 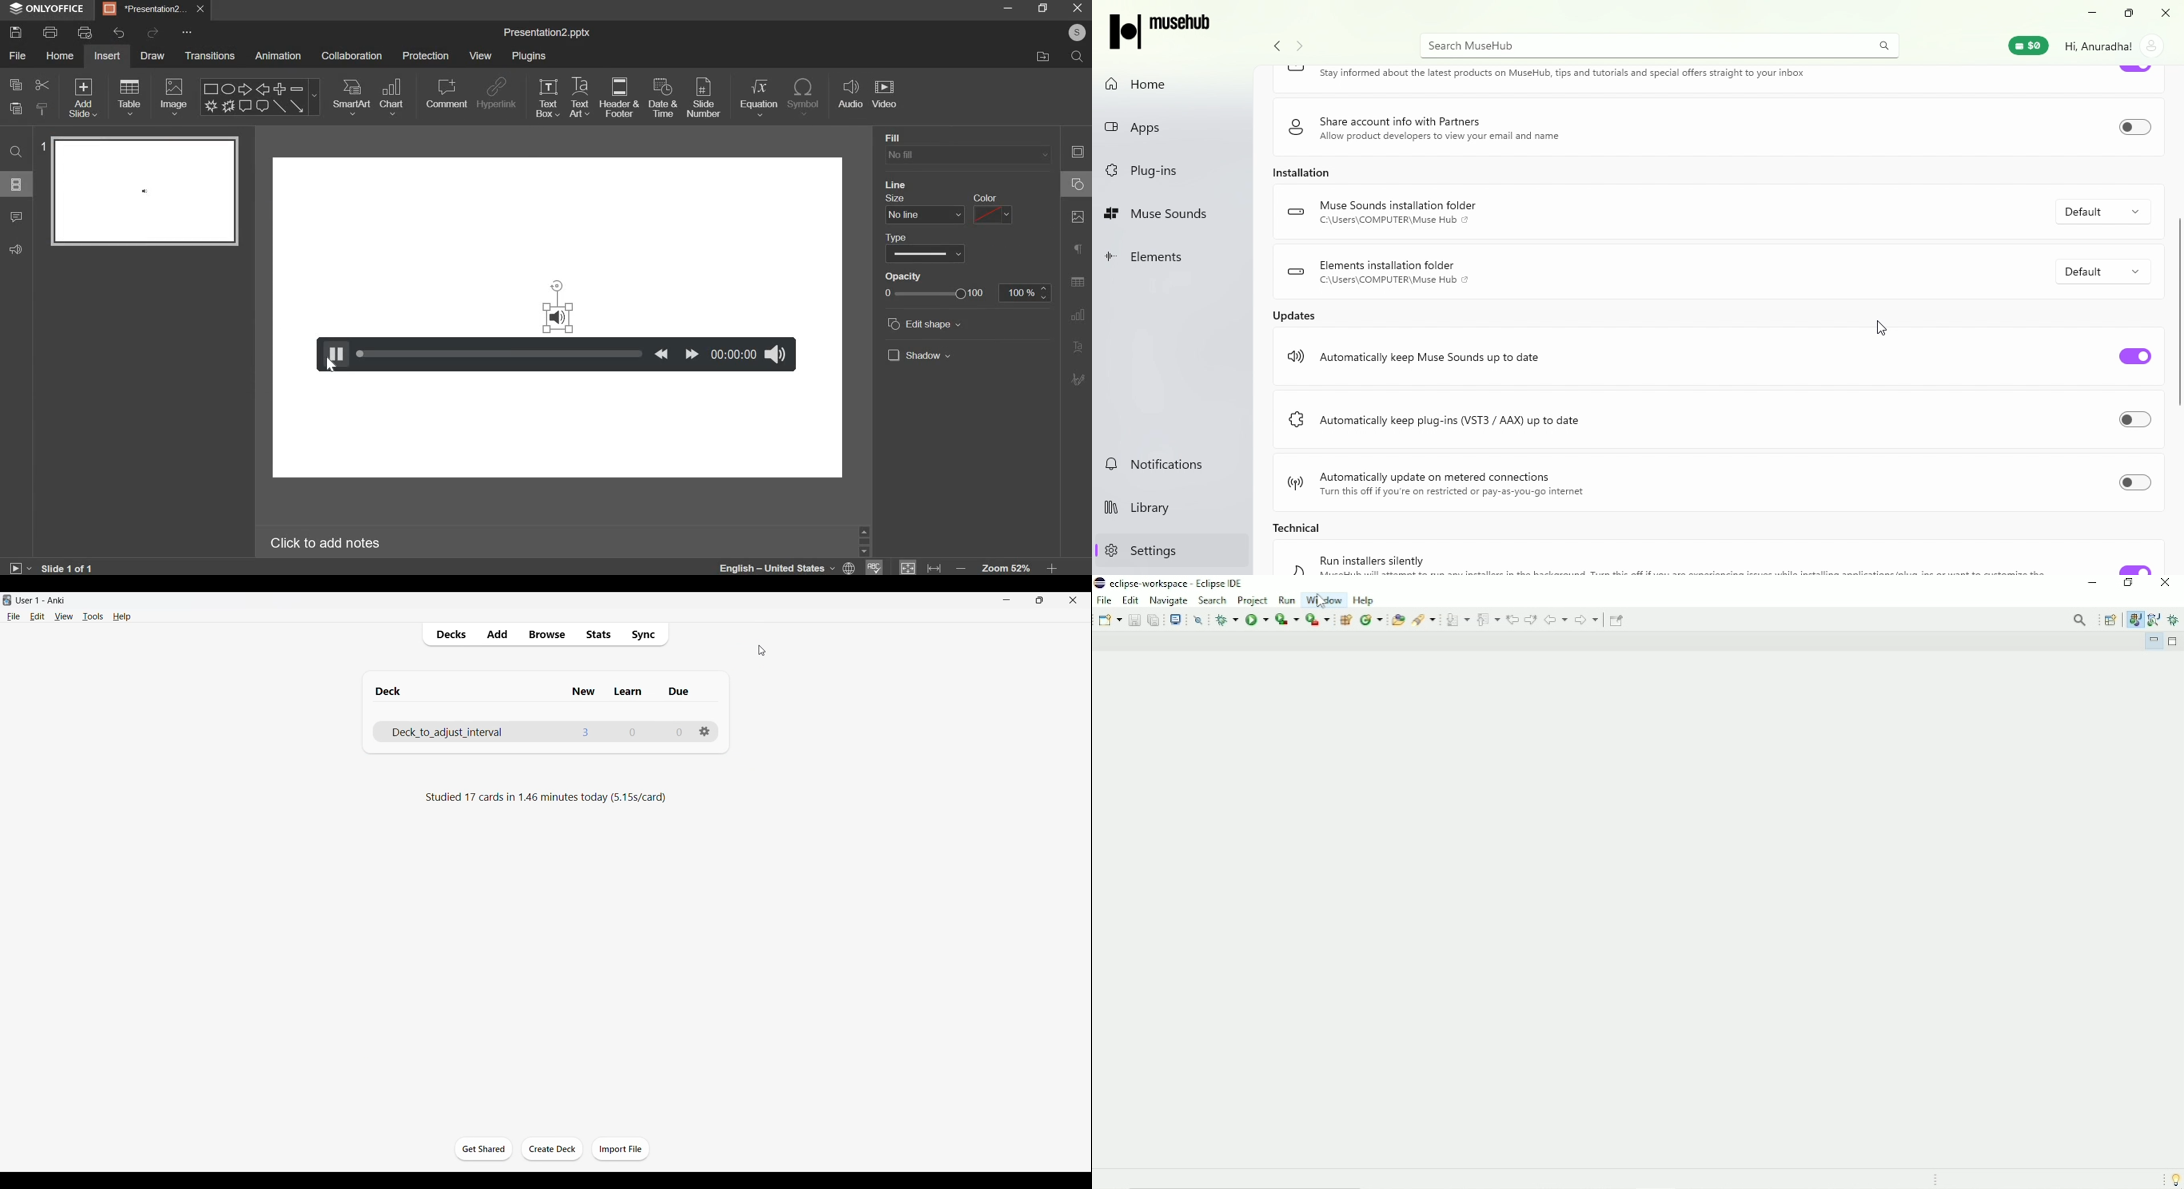 I want to click on Deck column, so click(x=466, y=693).